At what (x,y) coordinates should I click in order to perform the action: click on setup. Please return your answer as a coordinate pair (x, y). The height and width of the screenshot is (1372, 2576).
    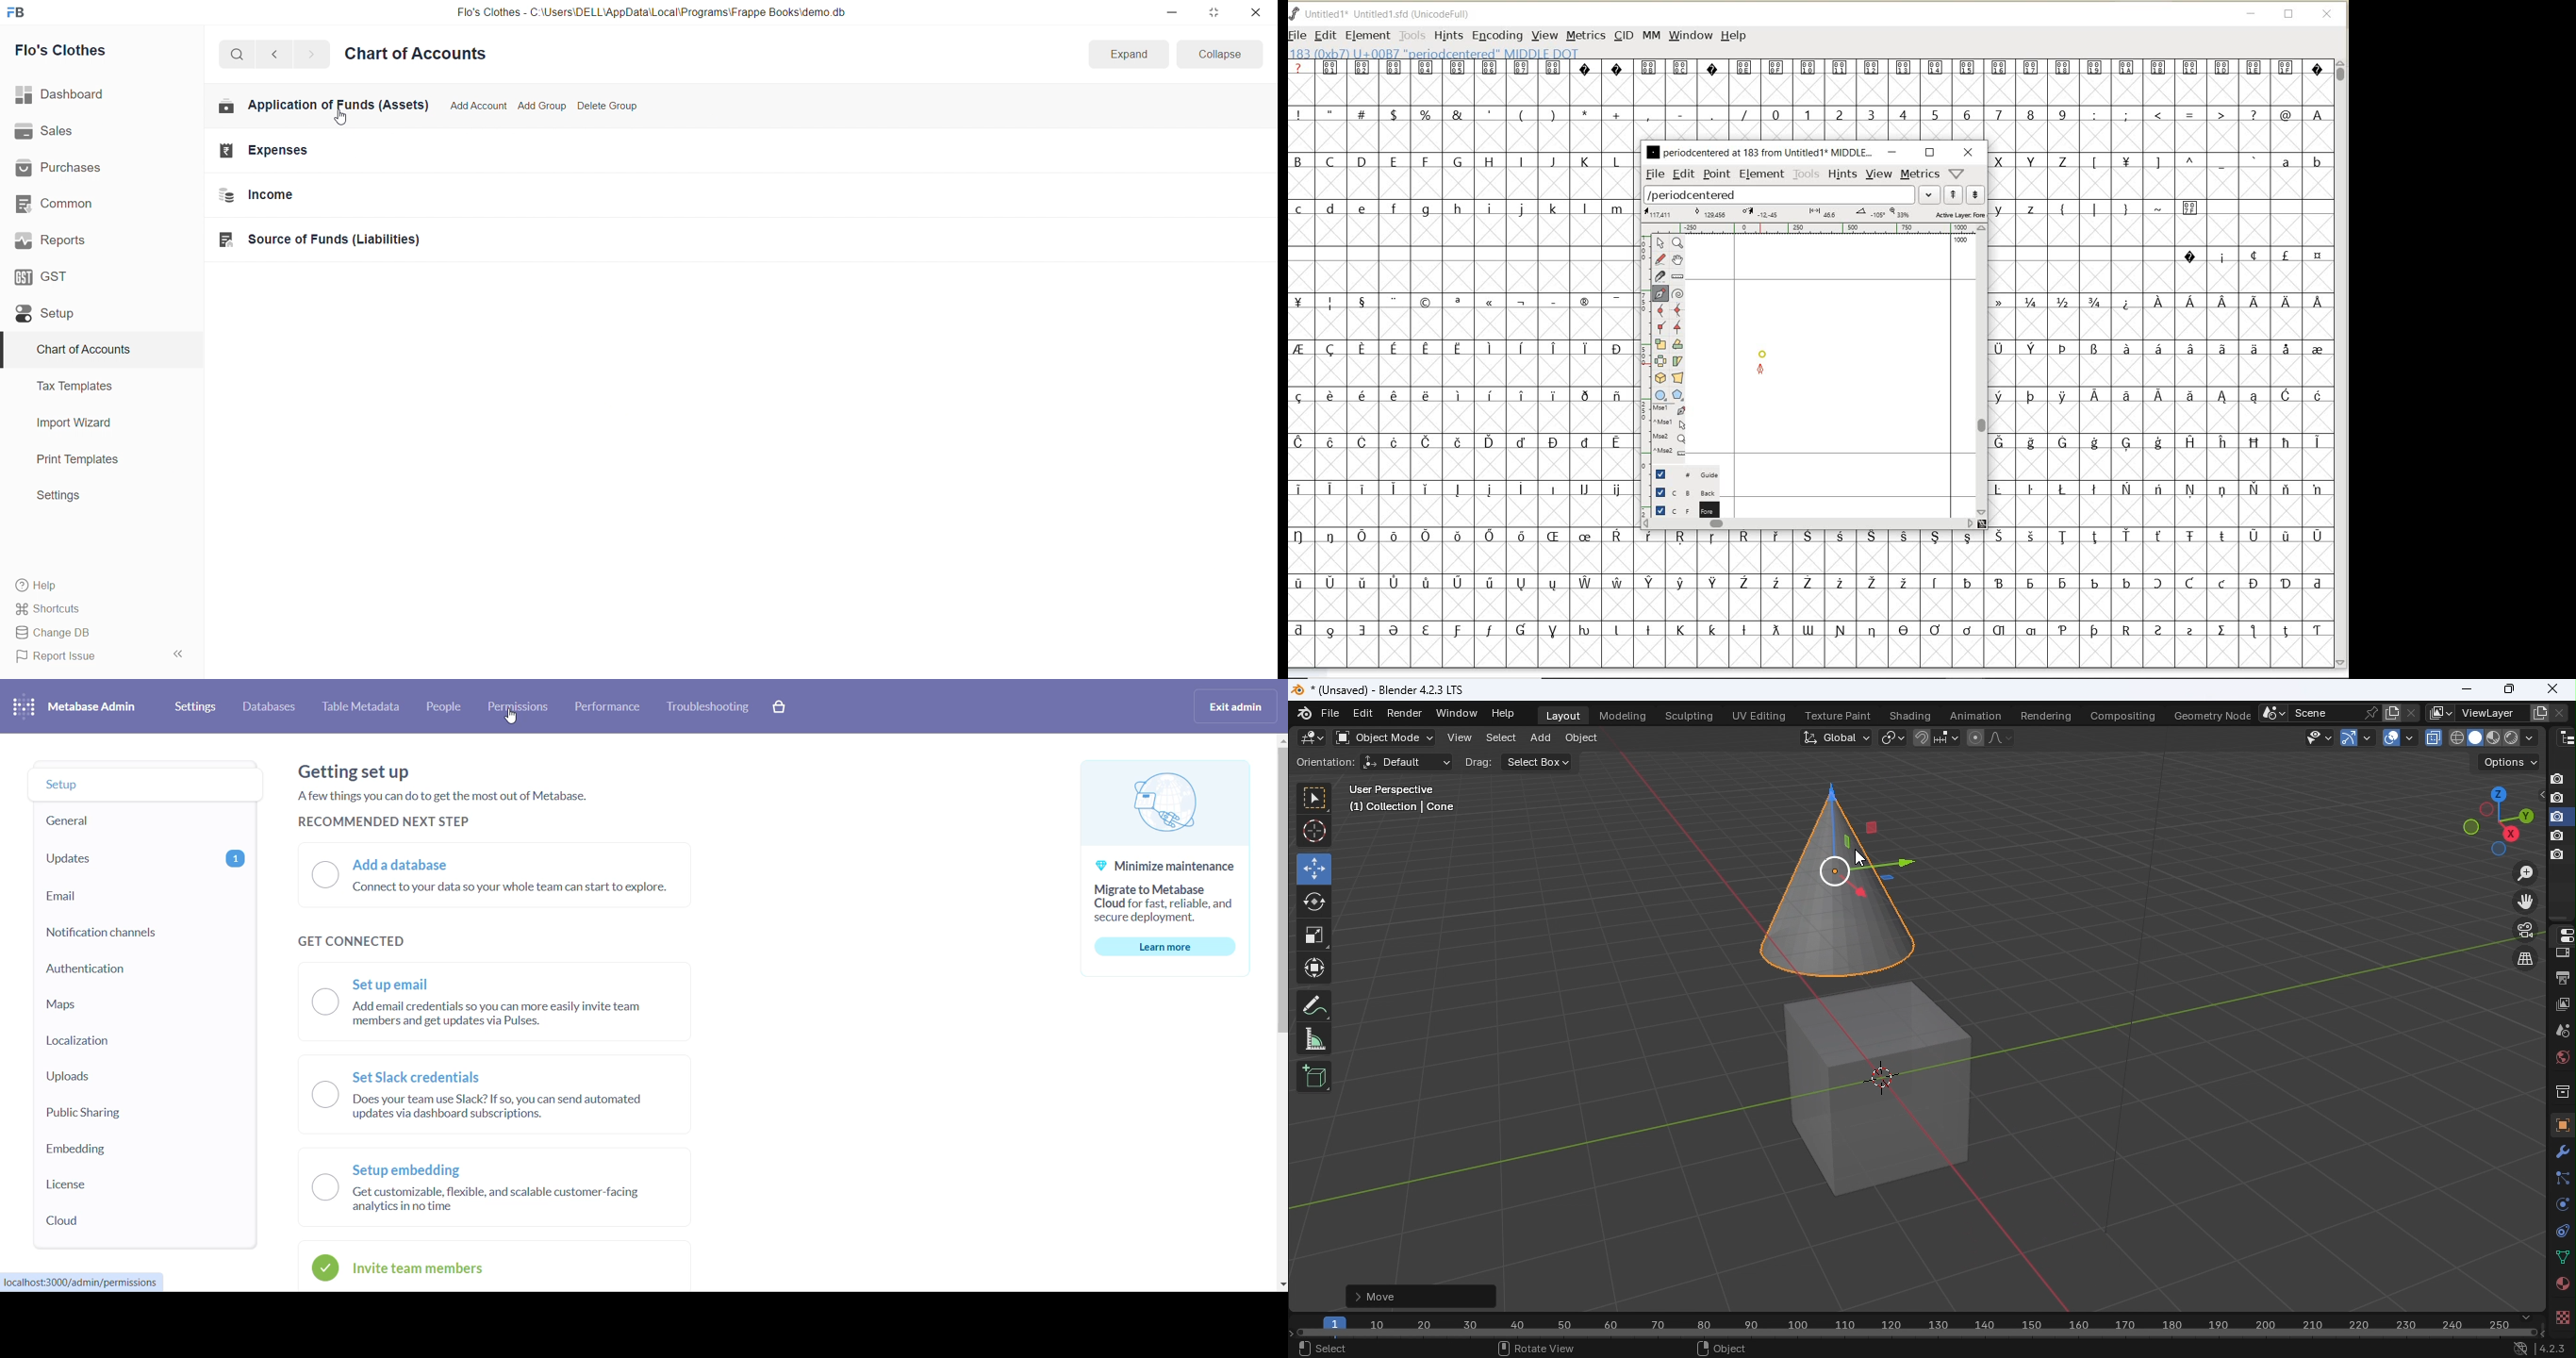
    Looking at the image, I should click on (138, 787).